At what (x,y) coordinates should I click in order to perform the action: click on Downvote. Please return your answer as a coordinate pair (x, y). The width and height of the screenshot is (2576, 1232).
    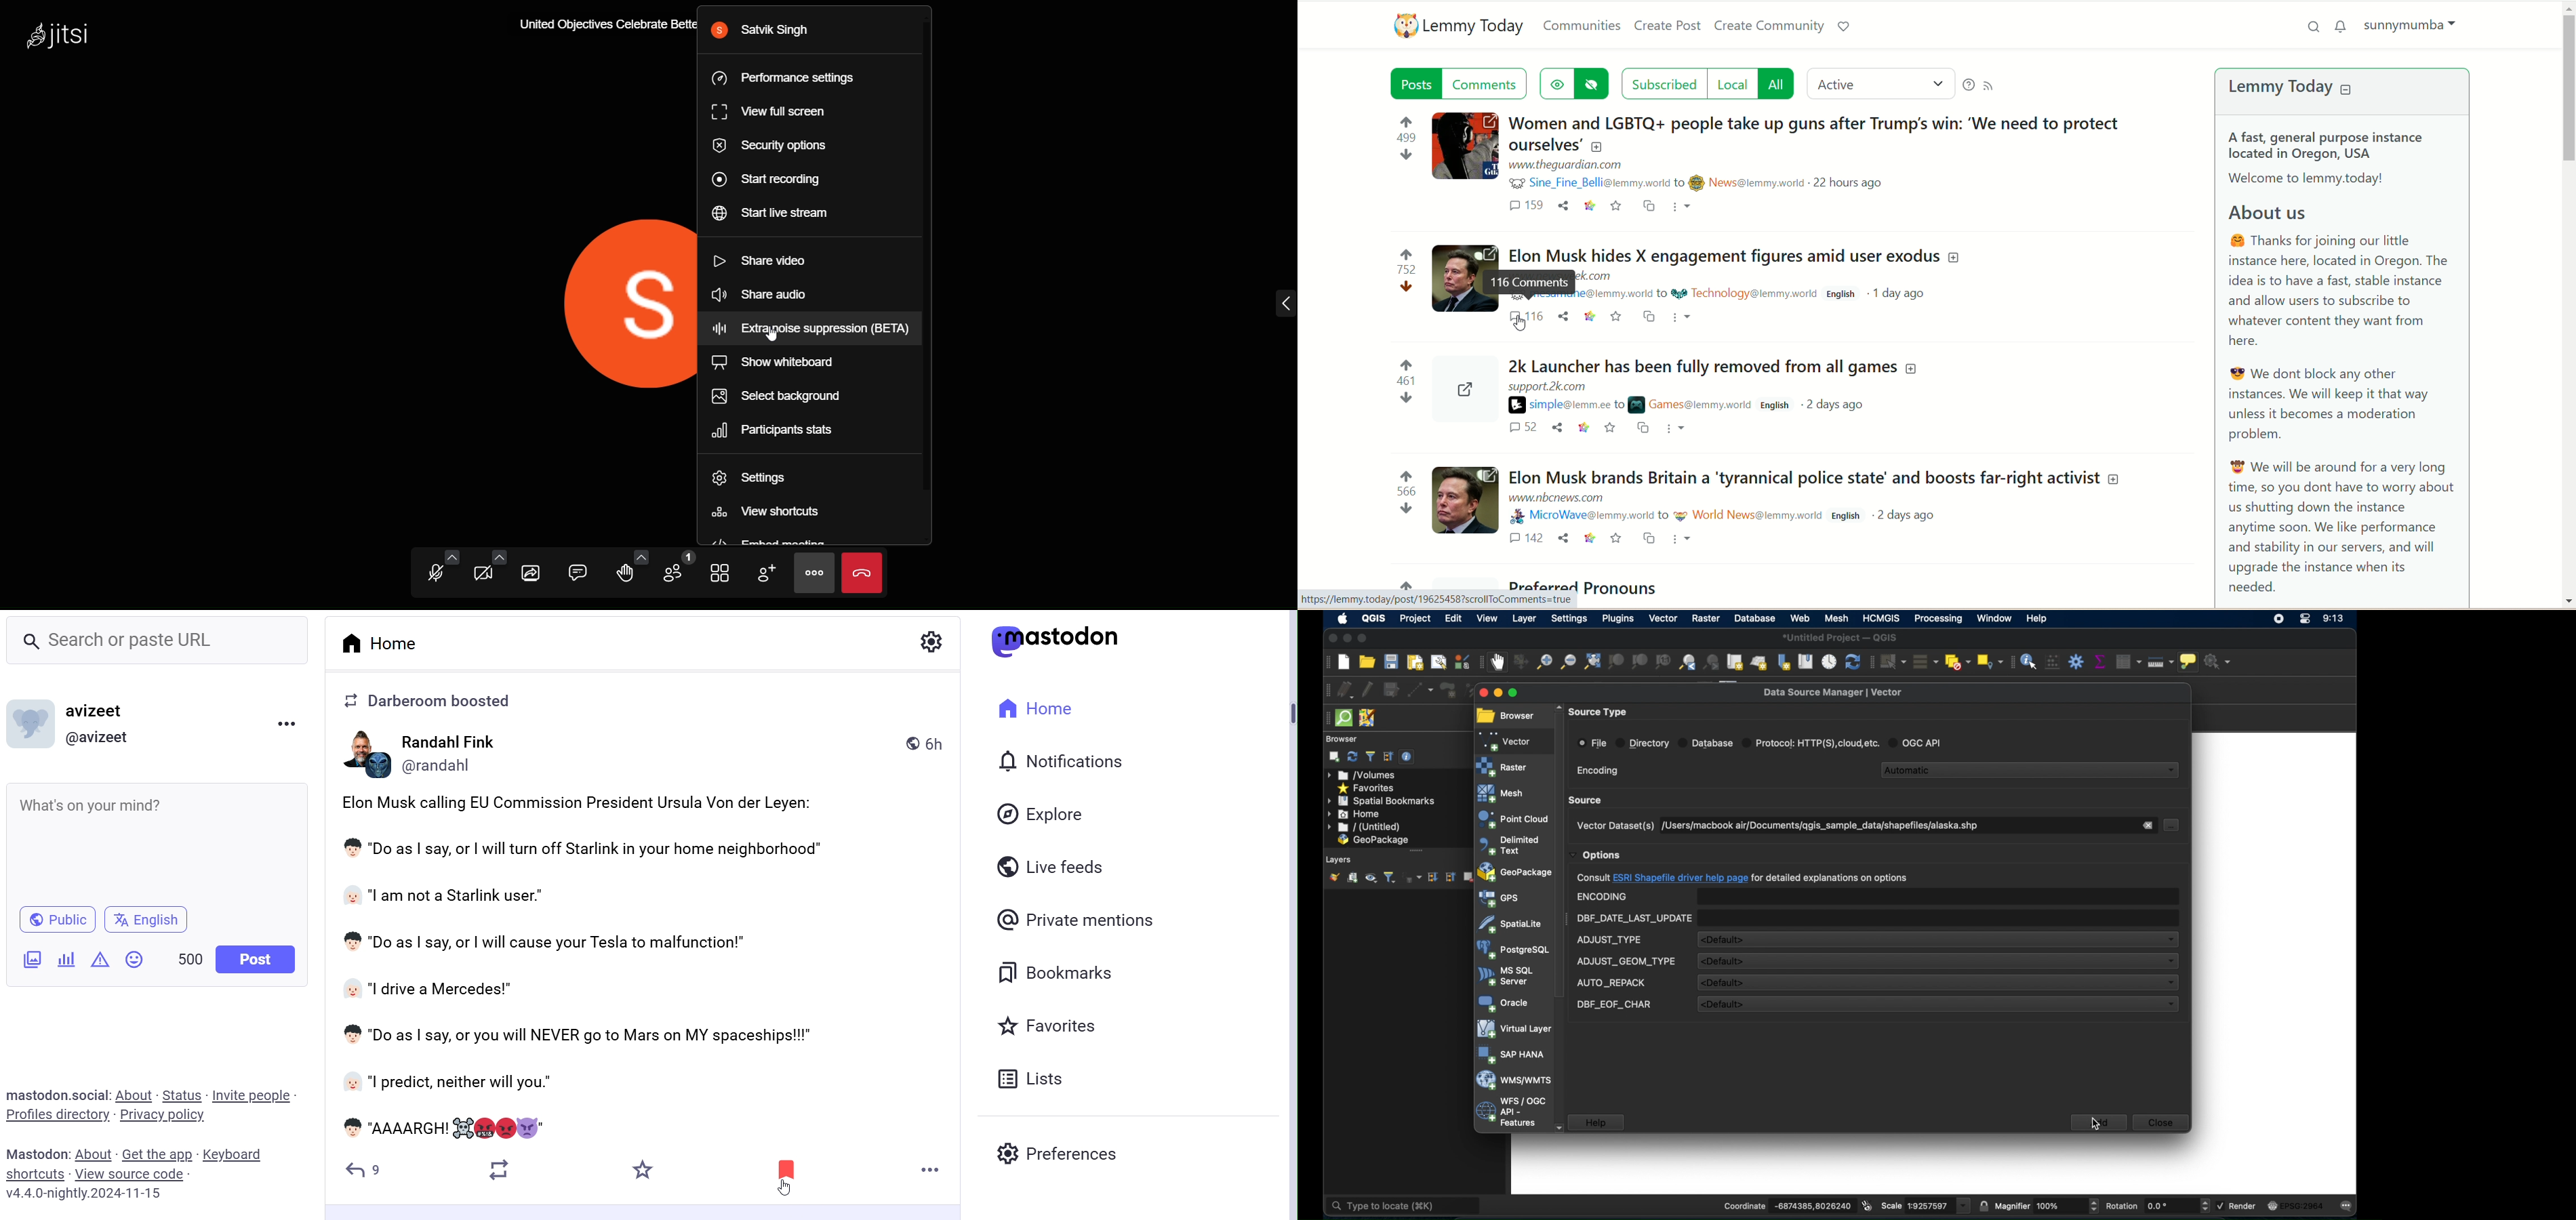
    Looking at the image, I should click on (1405, 508).